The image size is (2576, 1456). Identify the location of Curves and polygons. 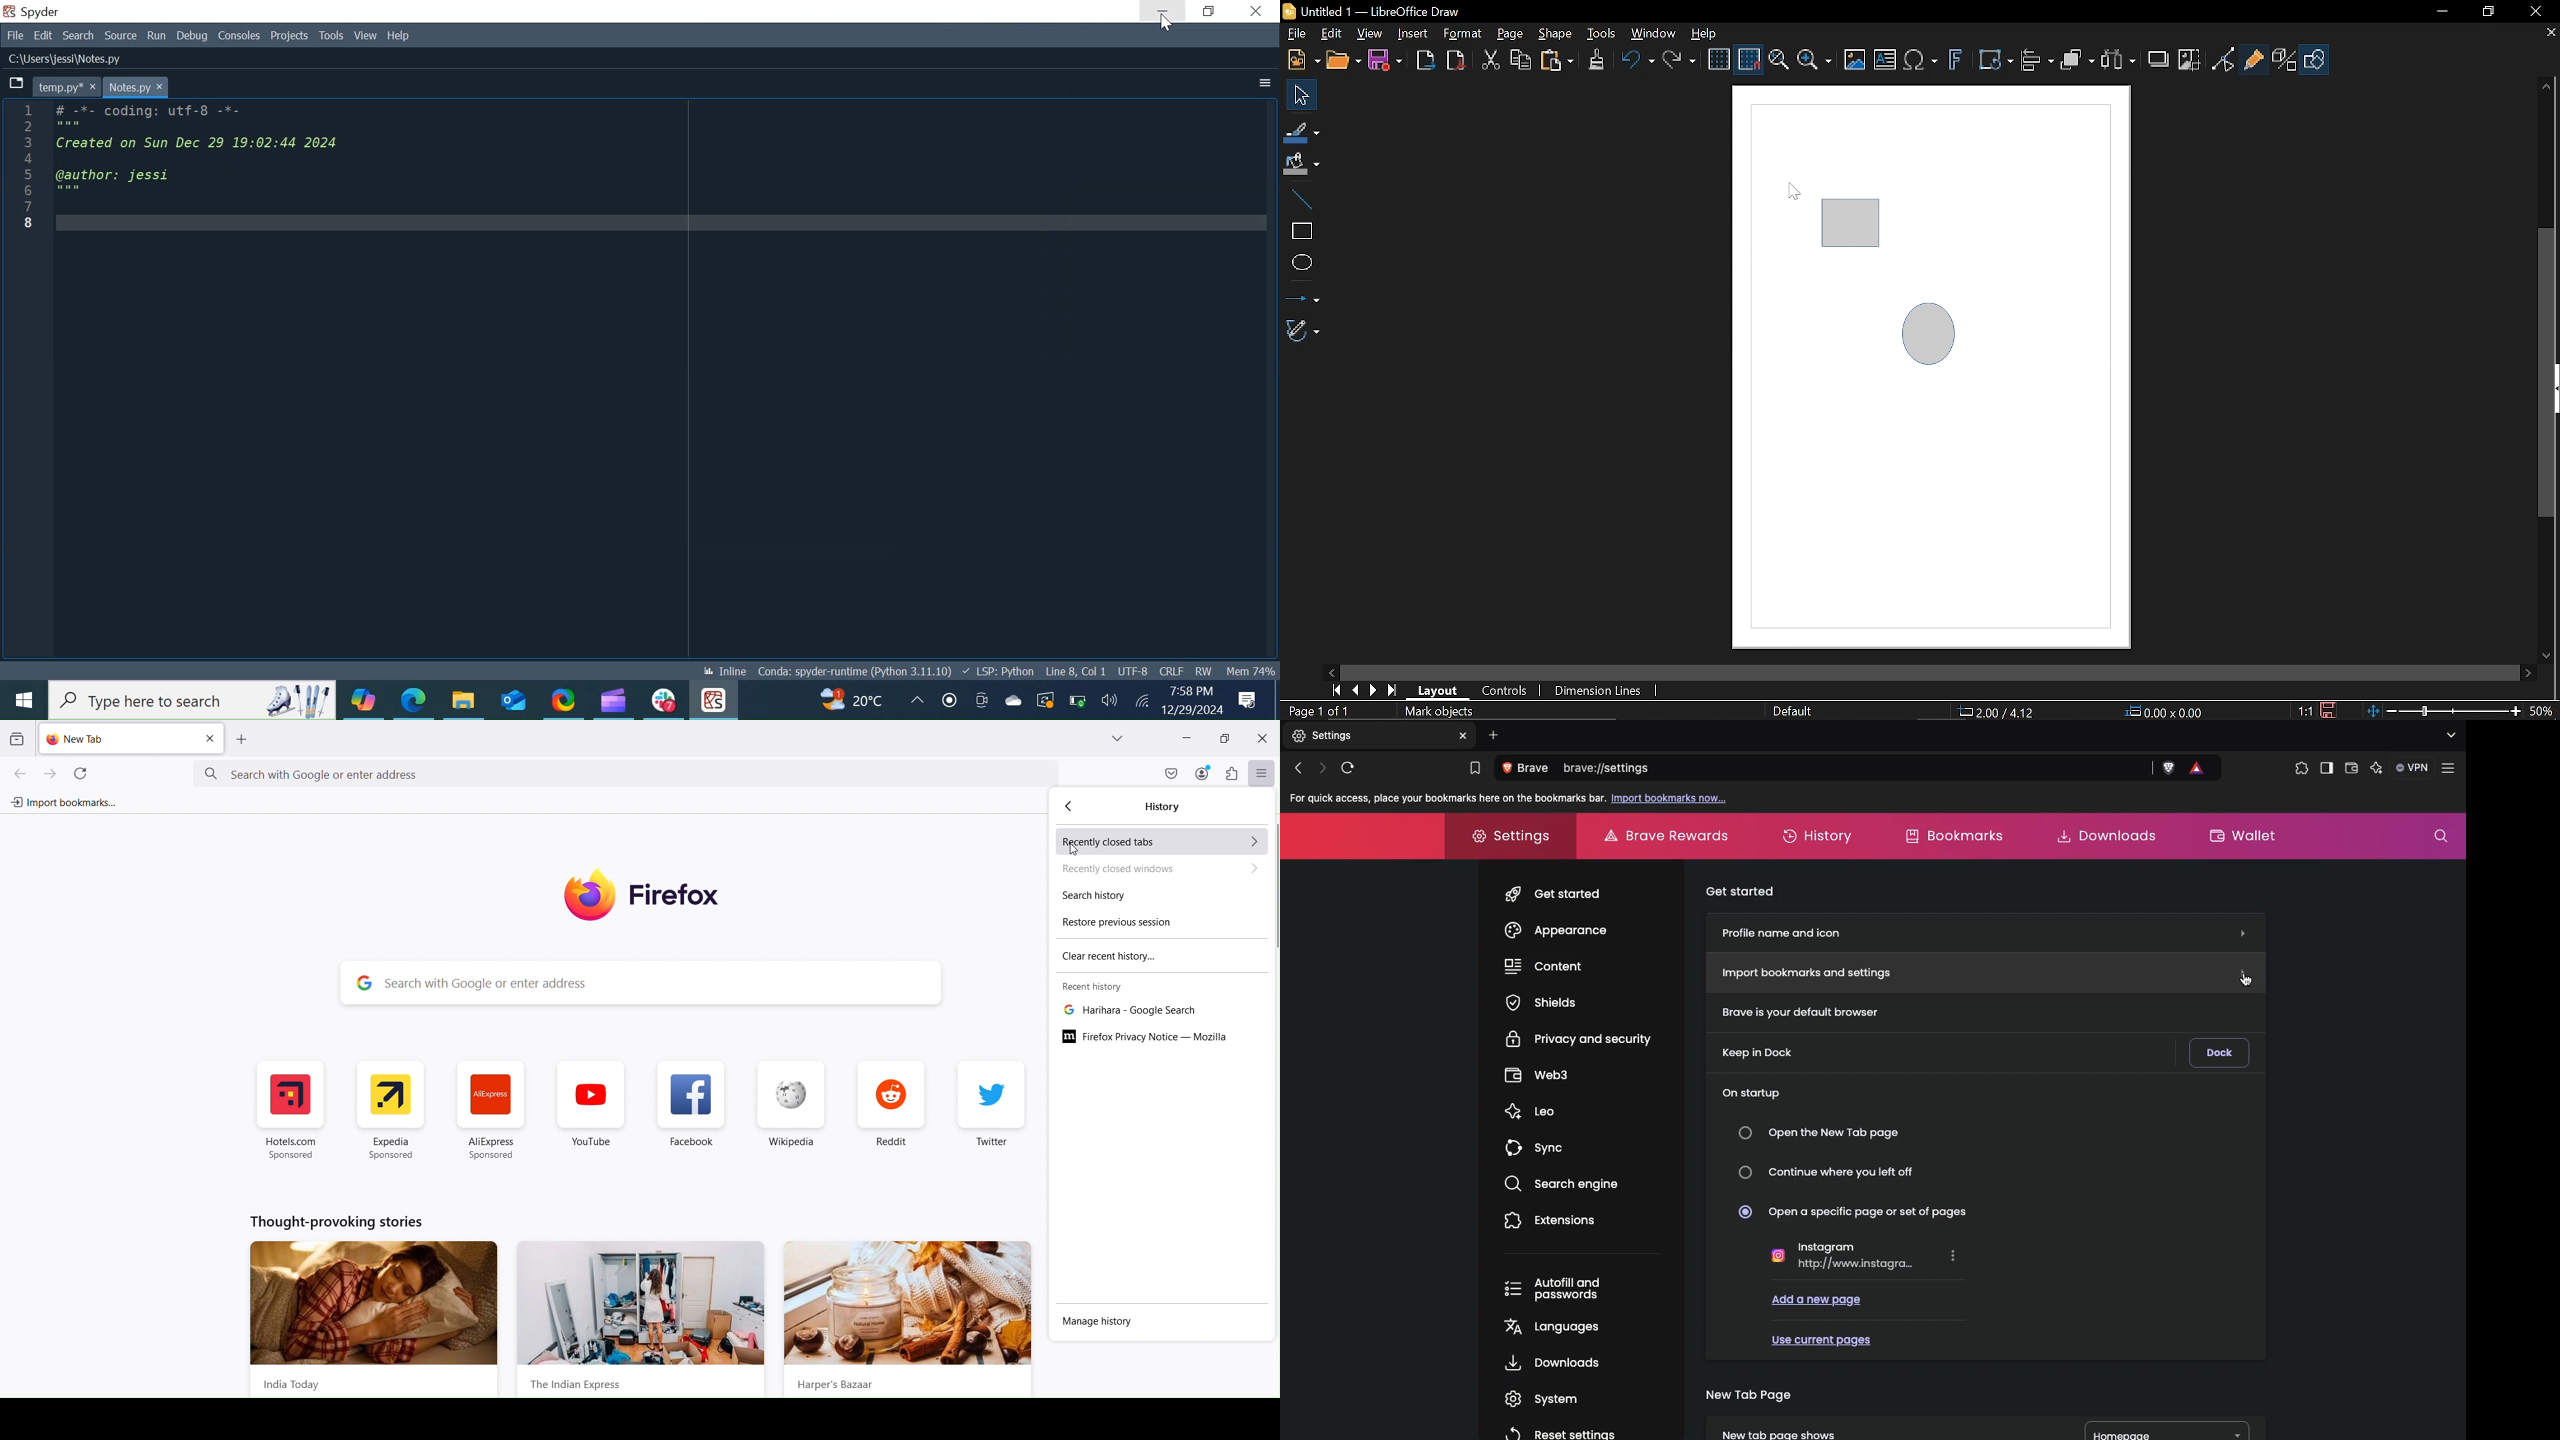
(1300, 329).